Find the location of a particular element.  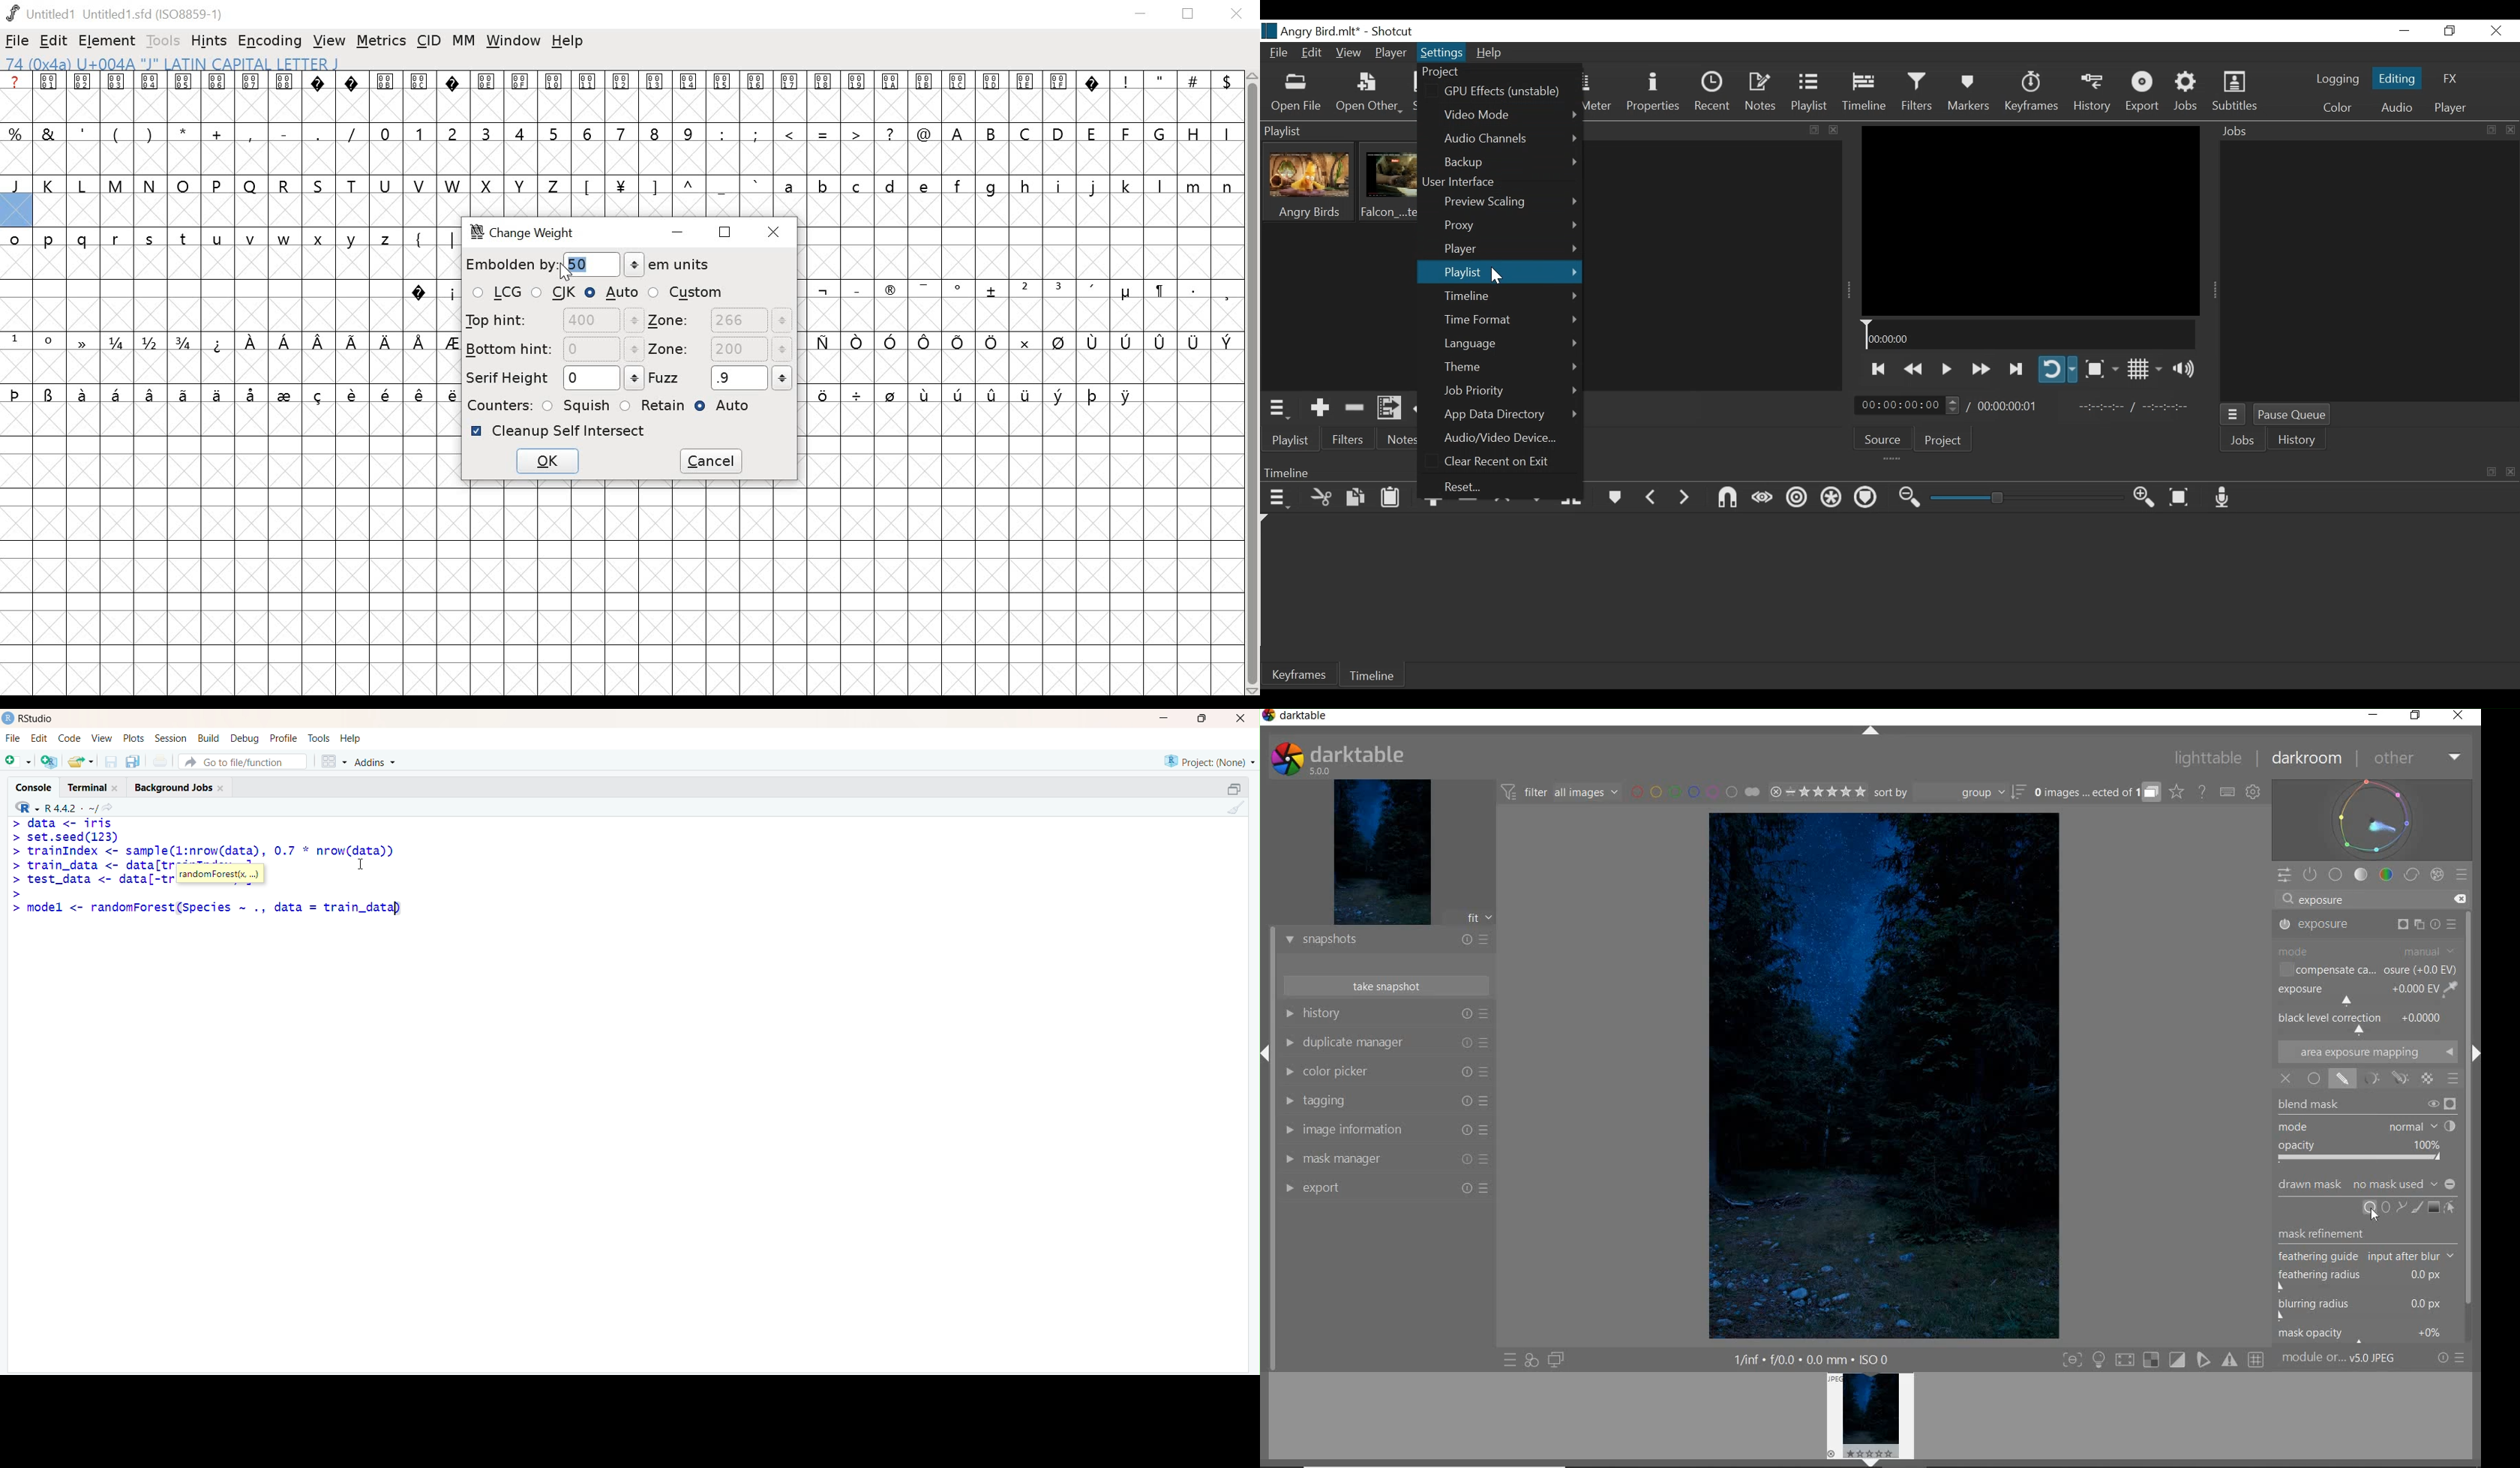

CUSTOM is located at coordinates (686, 292).